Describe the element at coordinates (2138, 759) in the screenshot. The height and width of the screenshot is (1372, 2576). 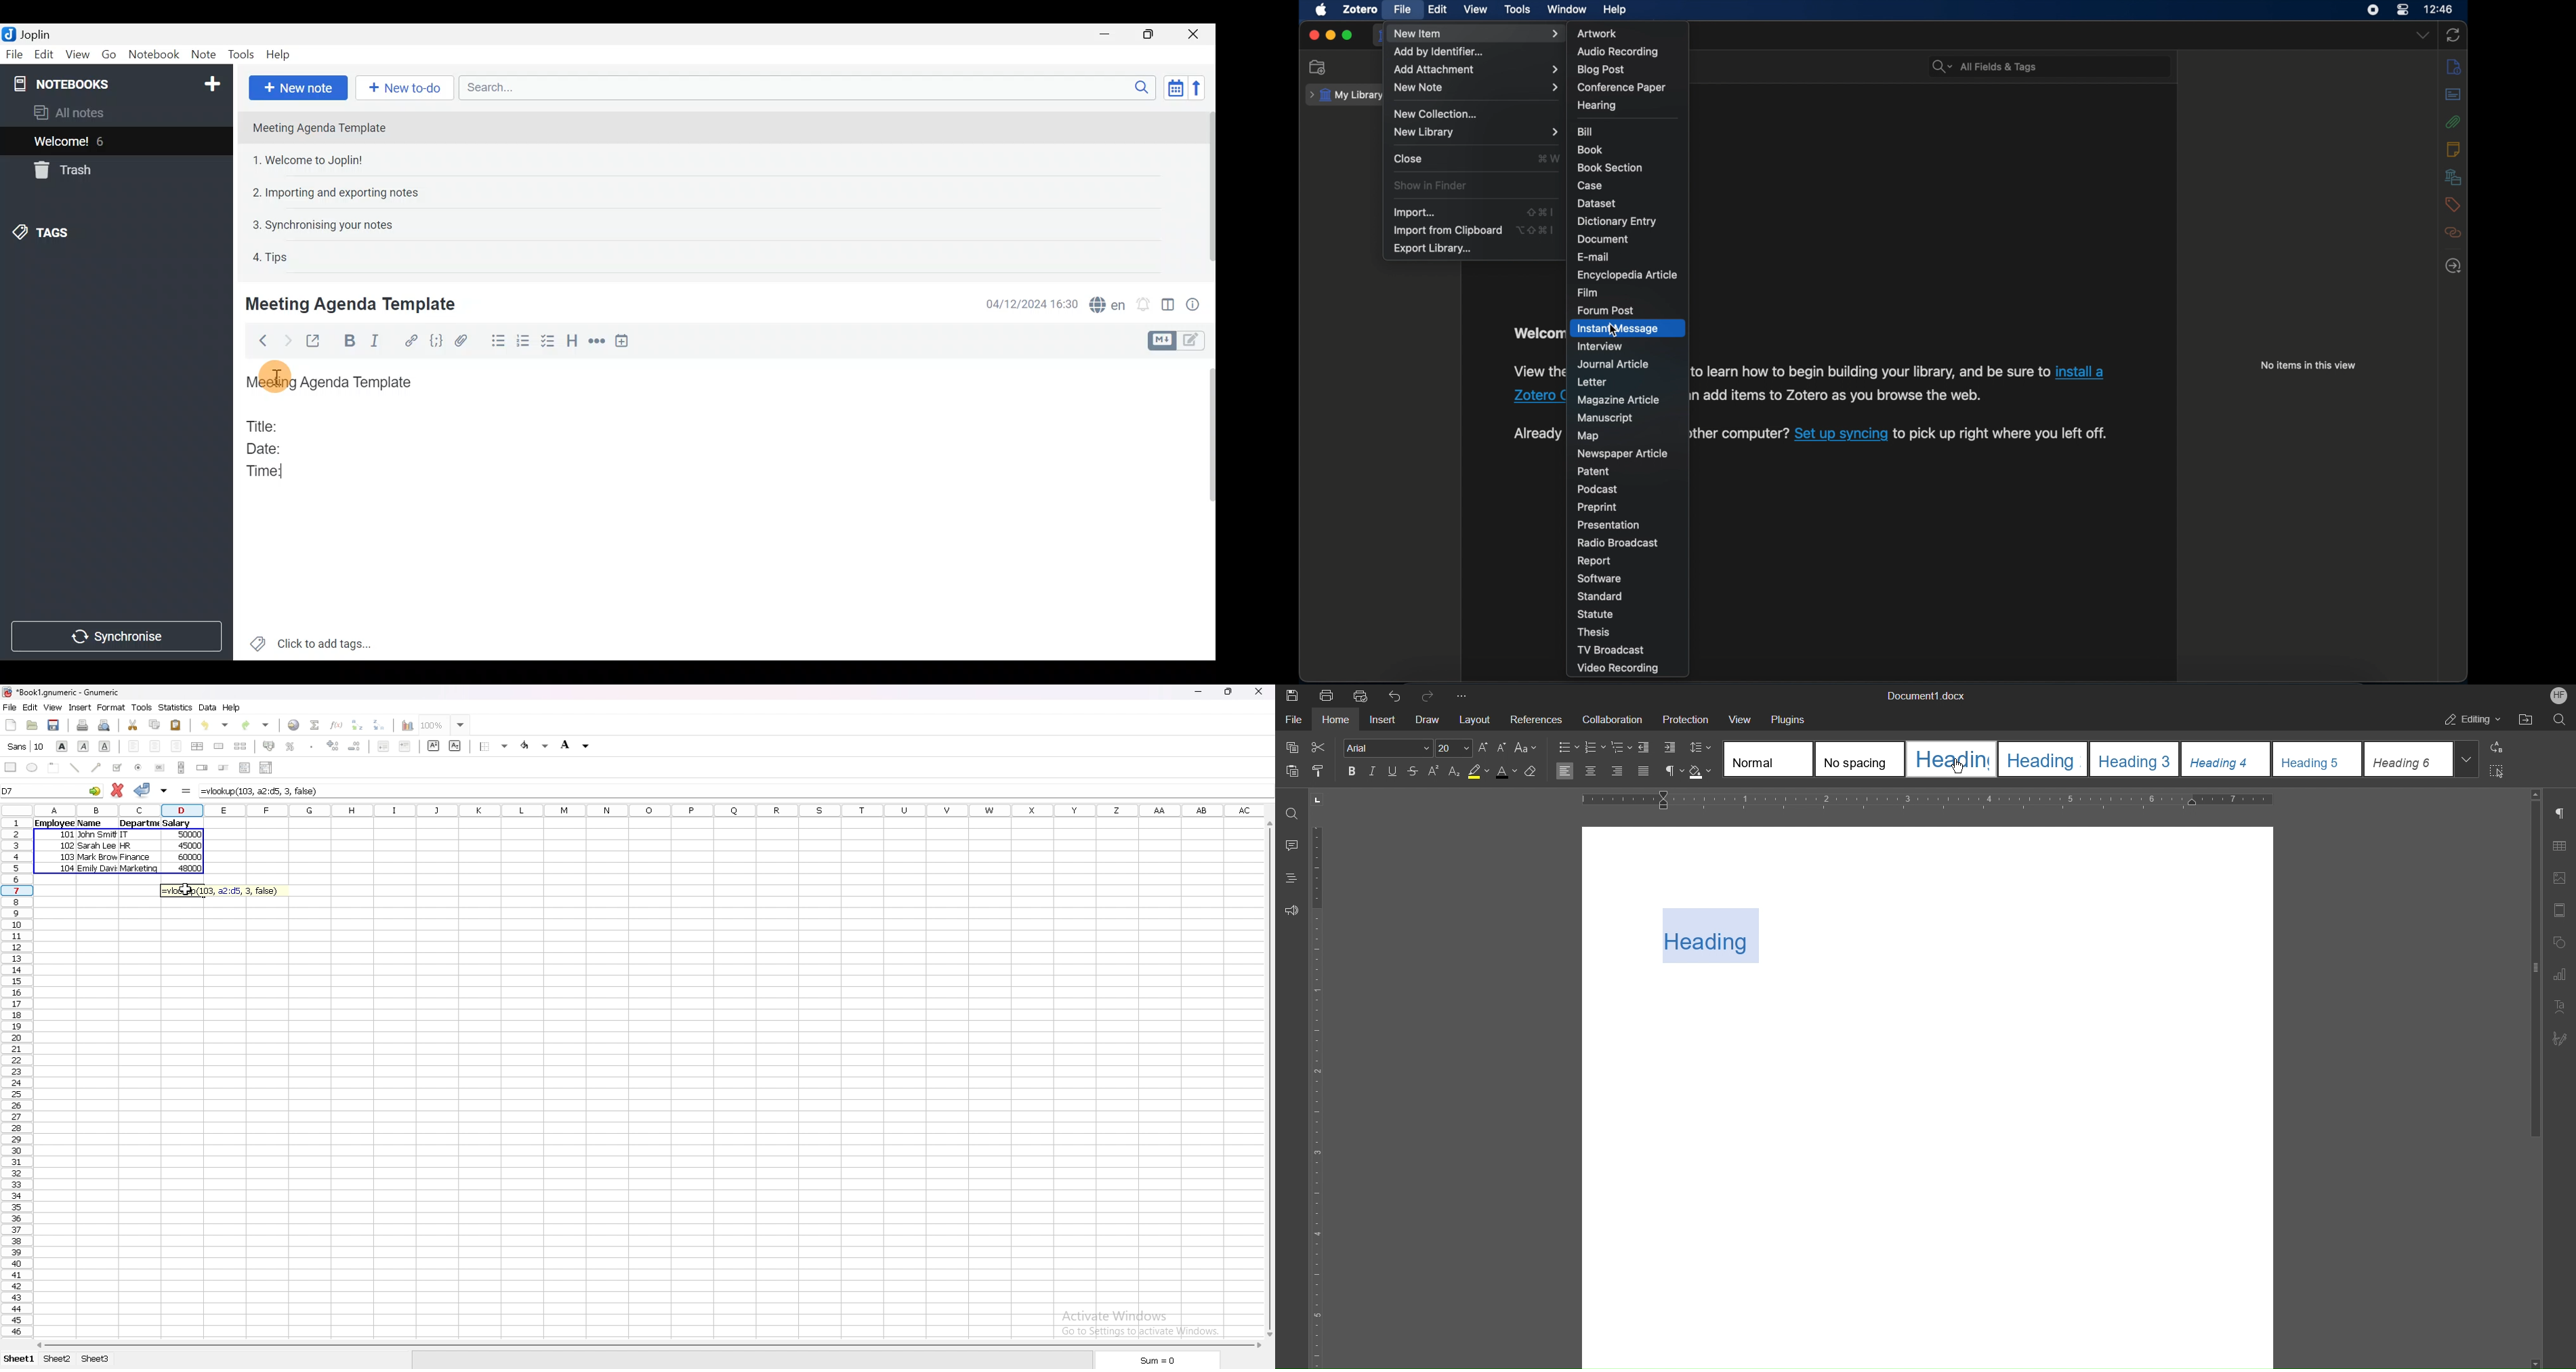
I see `Heading 3` at that location.